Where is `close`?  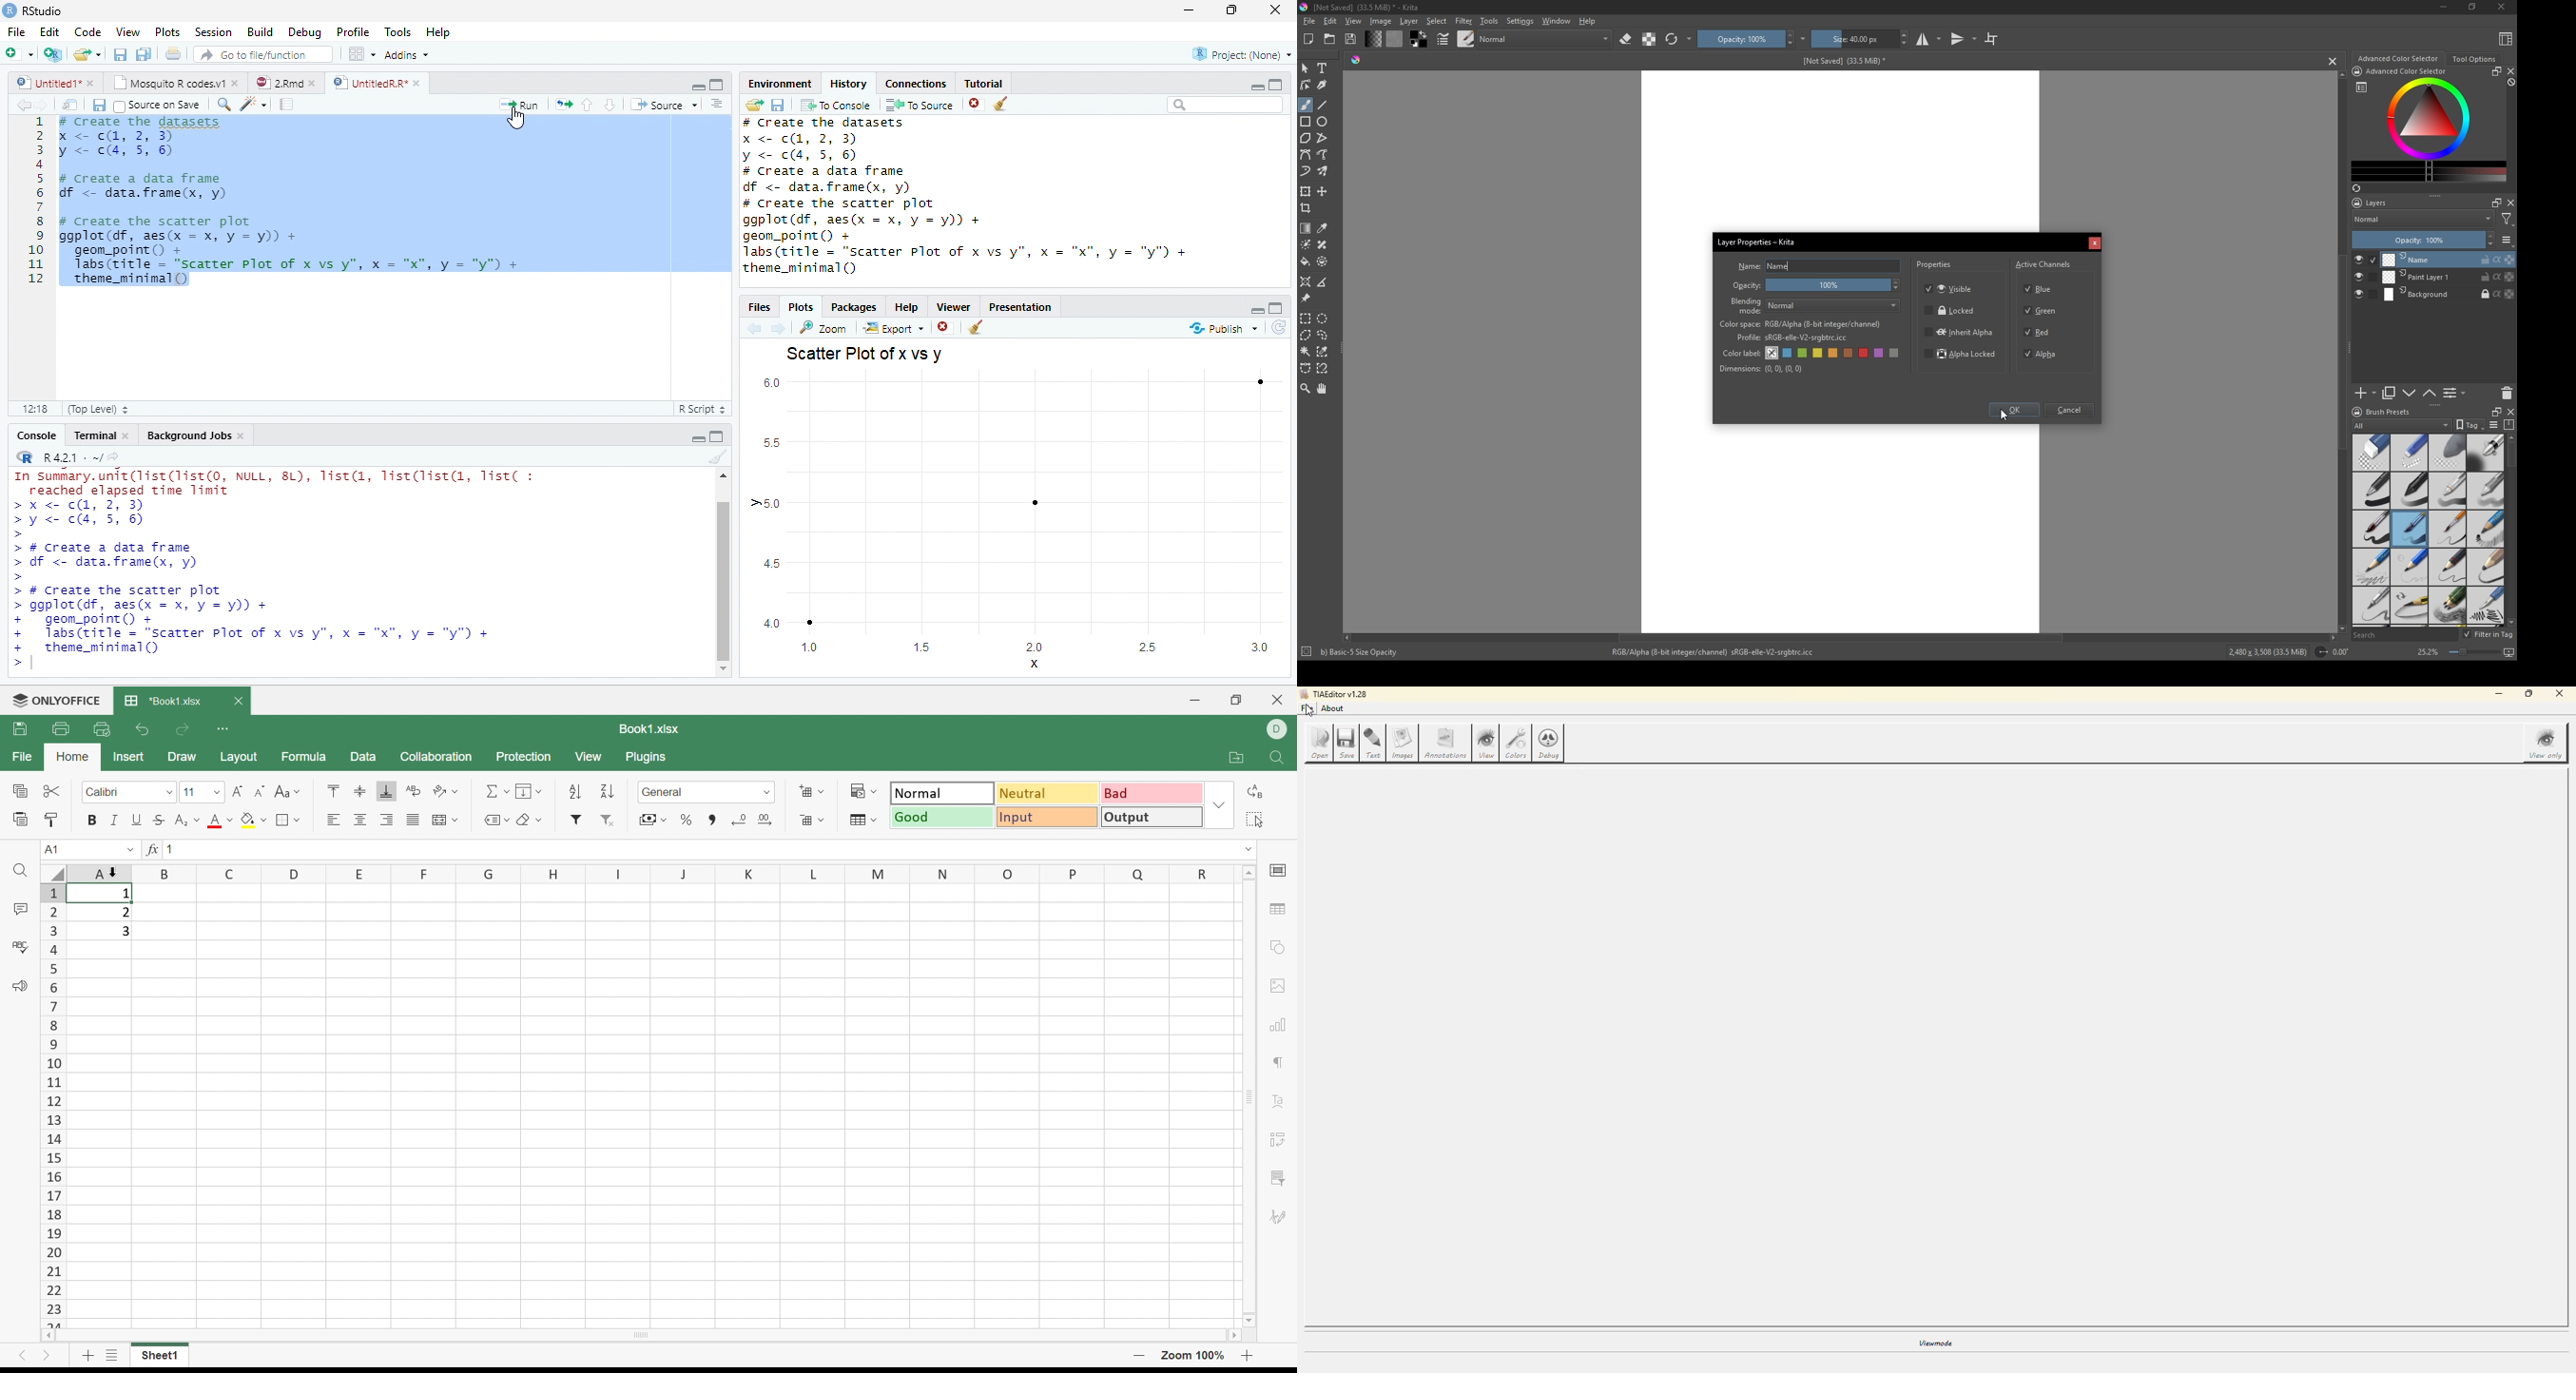
close is located at coordinates (416, 83).